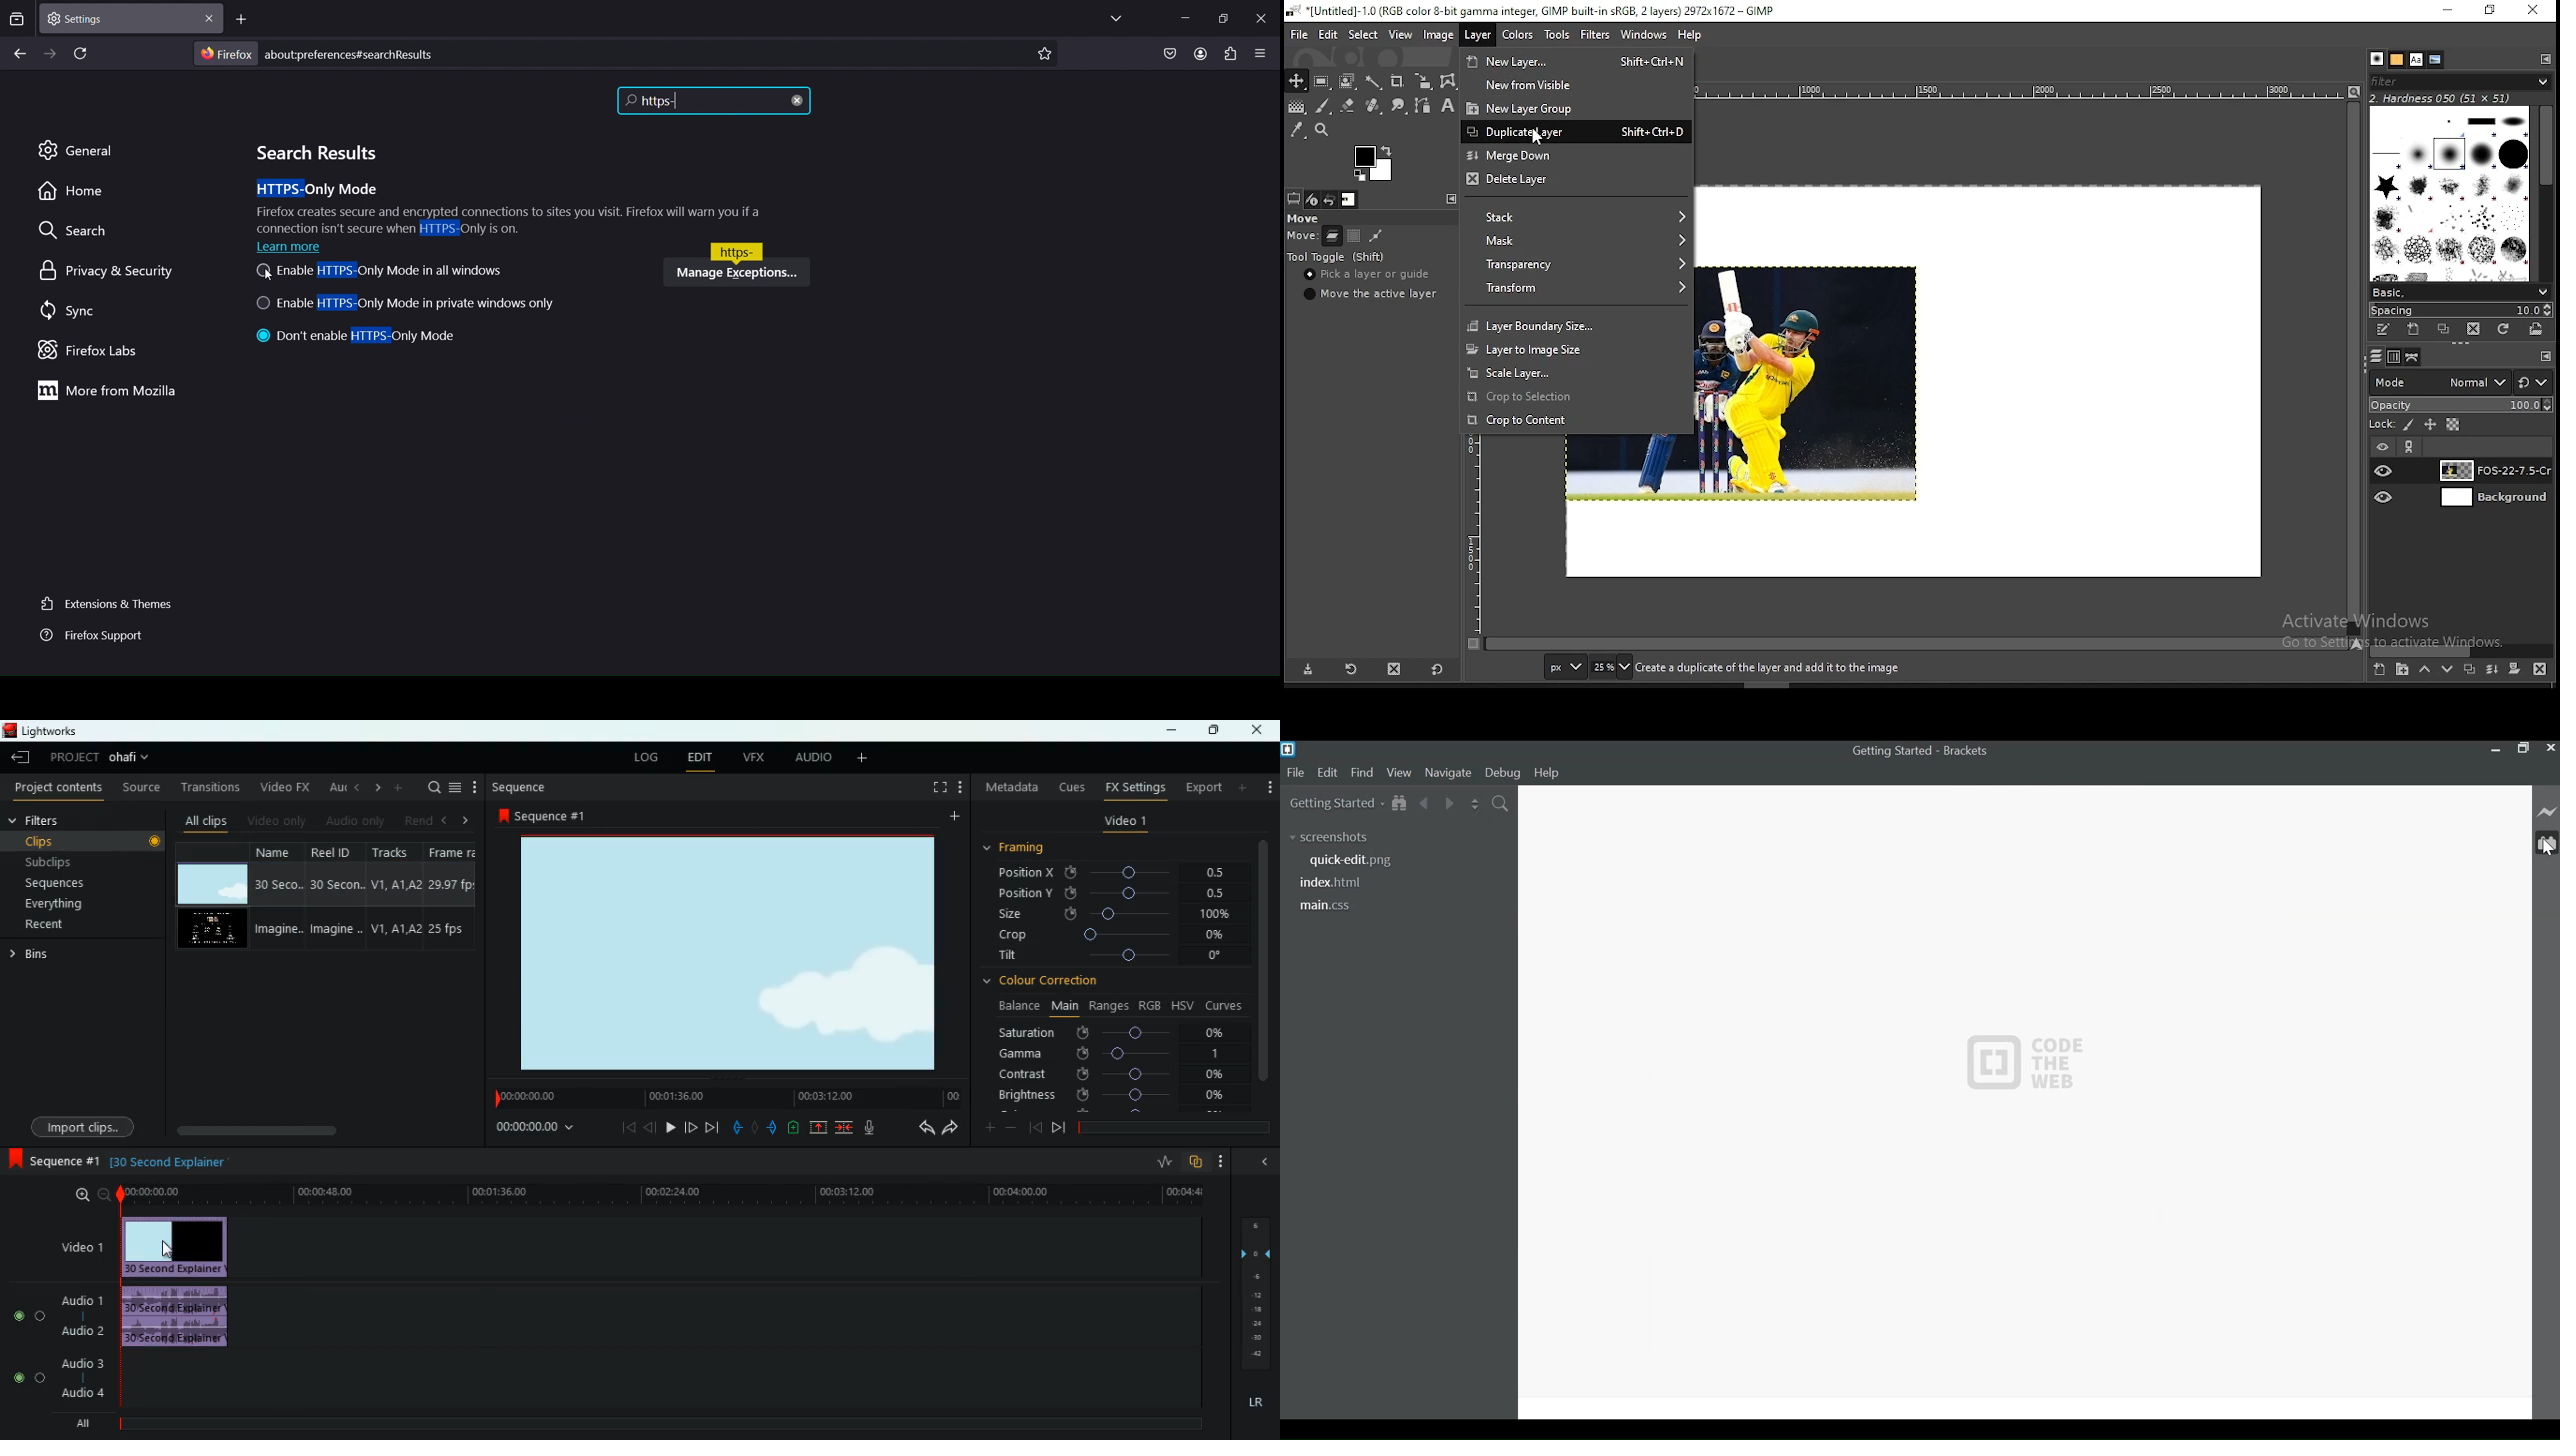  Describe the element at coordinates (323, 1130) in the screenshot. I see `scroll` at that location.